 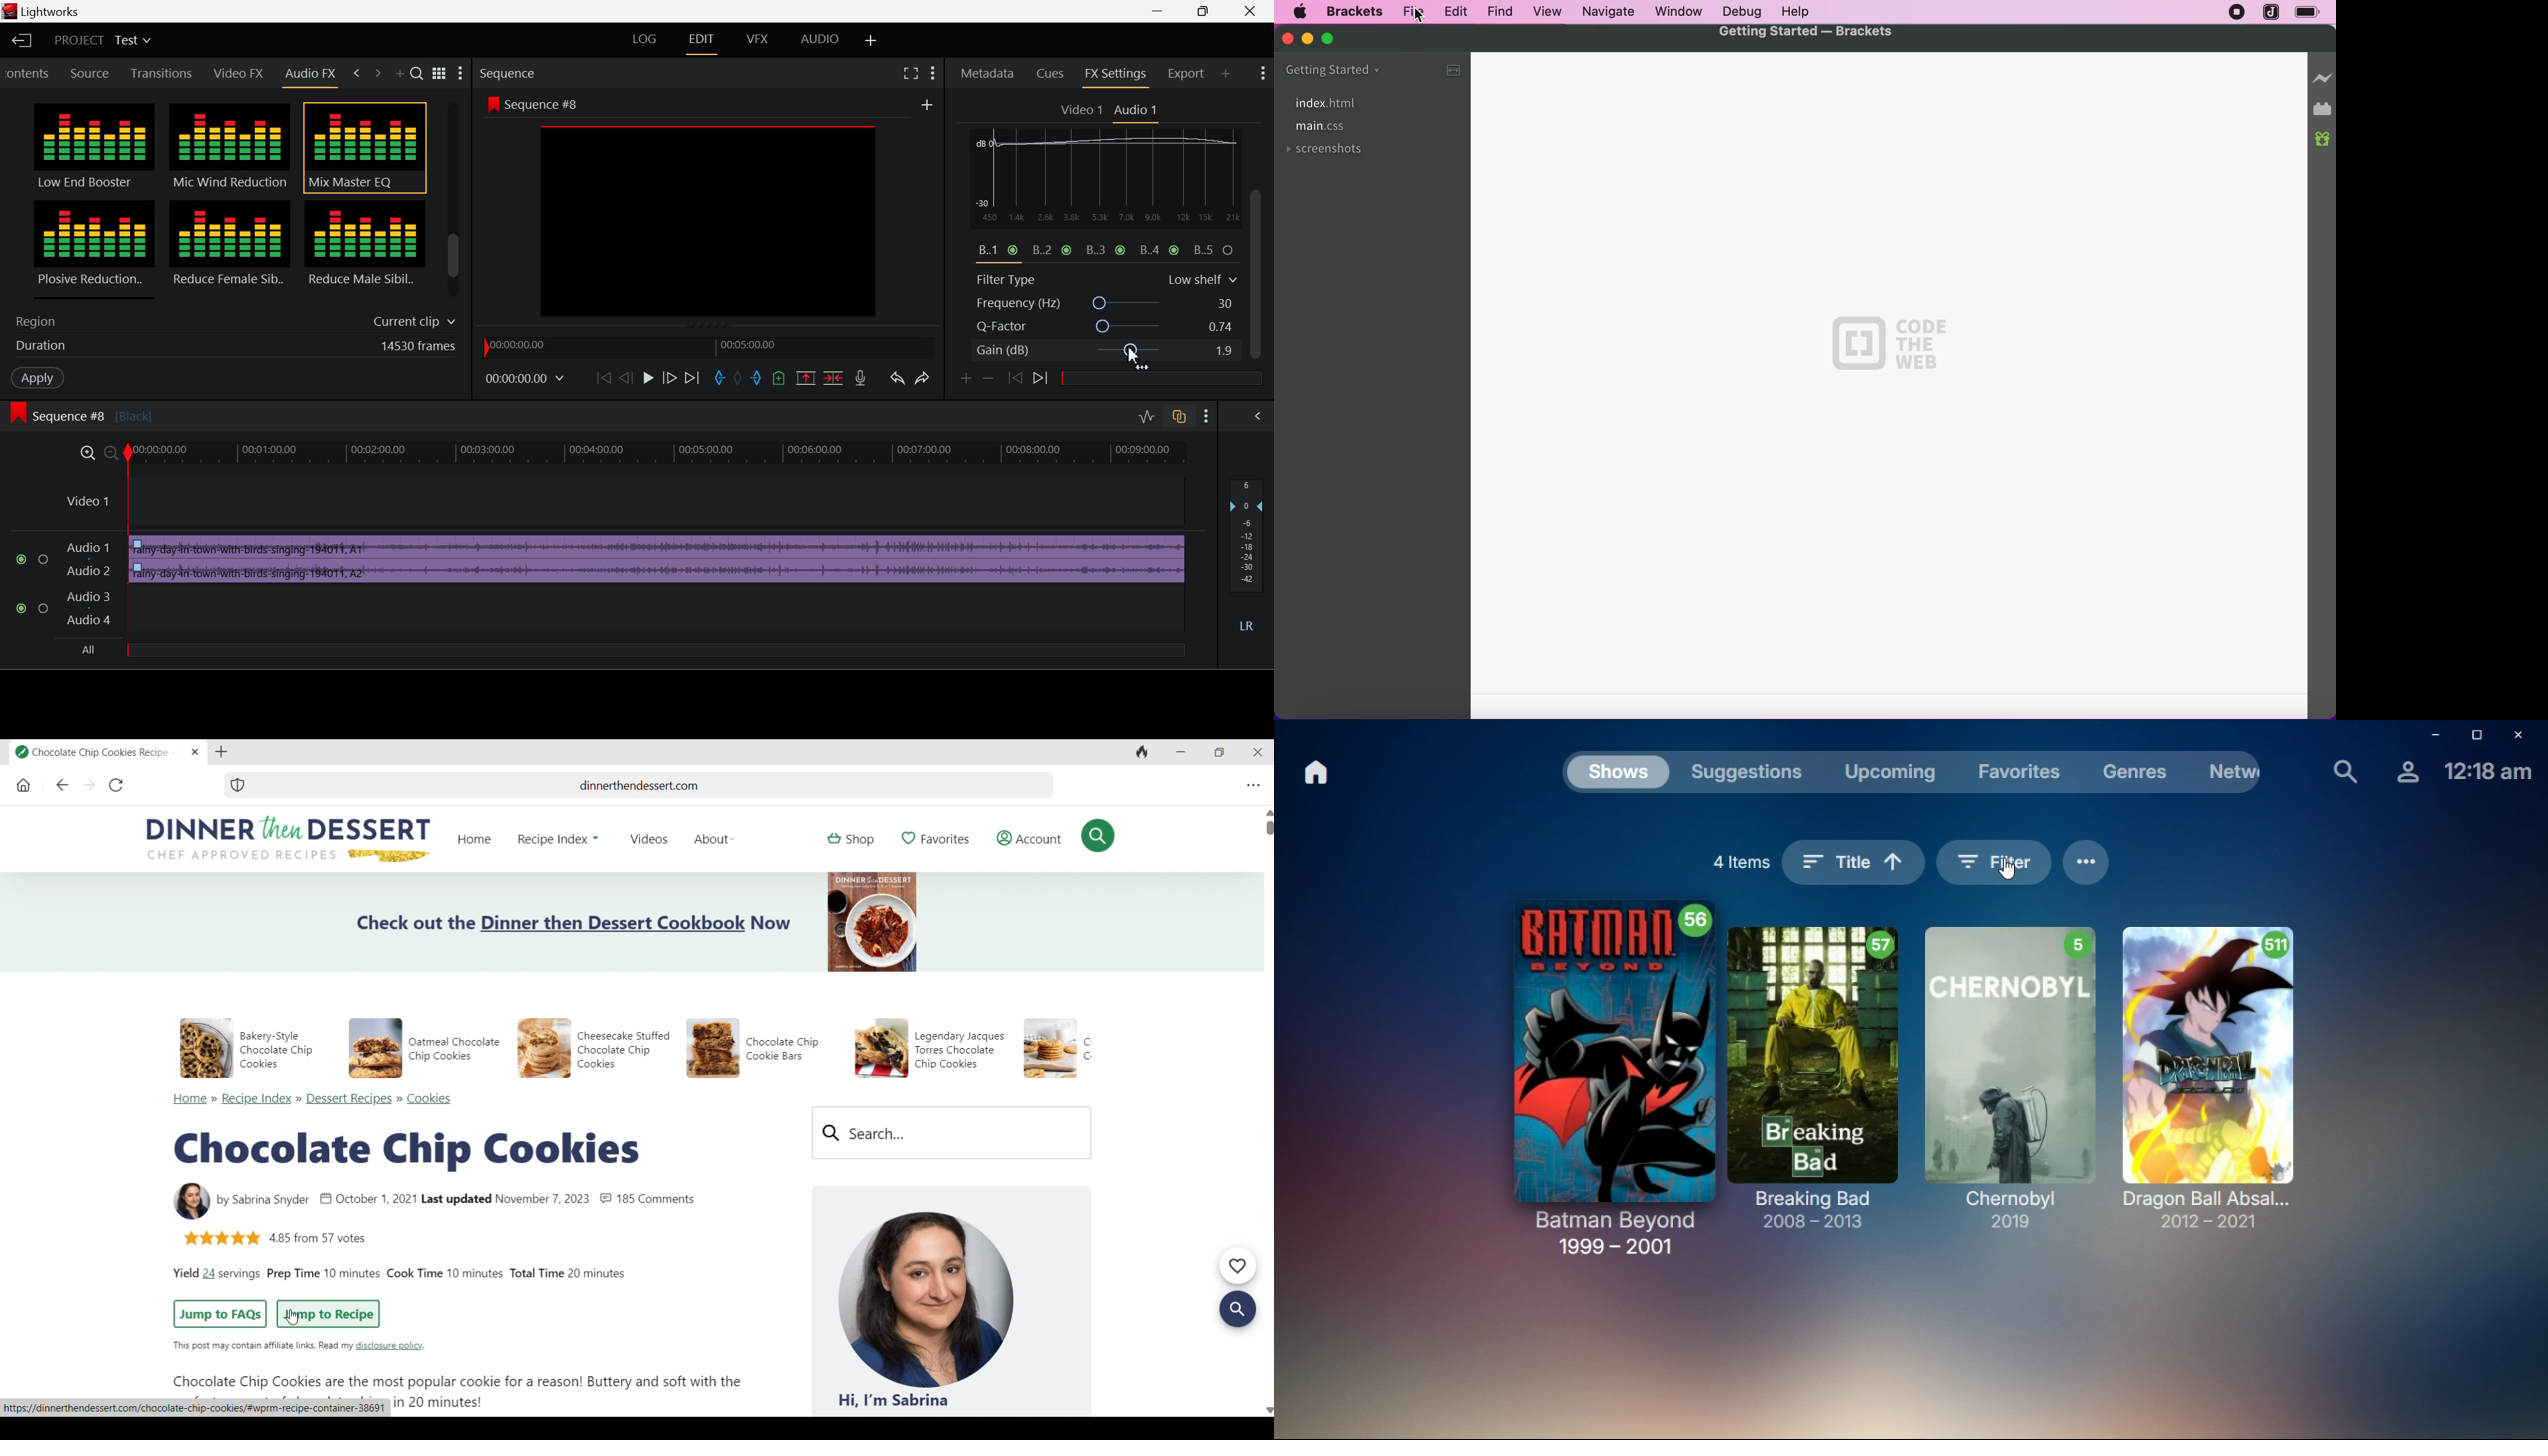 I want to click on Reduce Male Sibilance, so click(x=364, y=248).